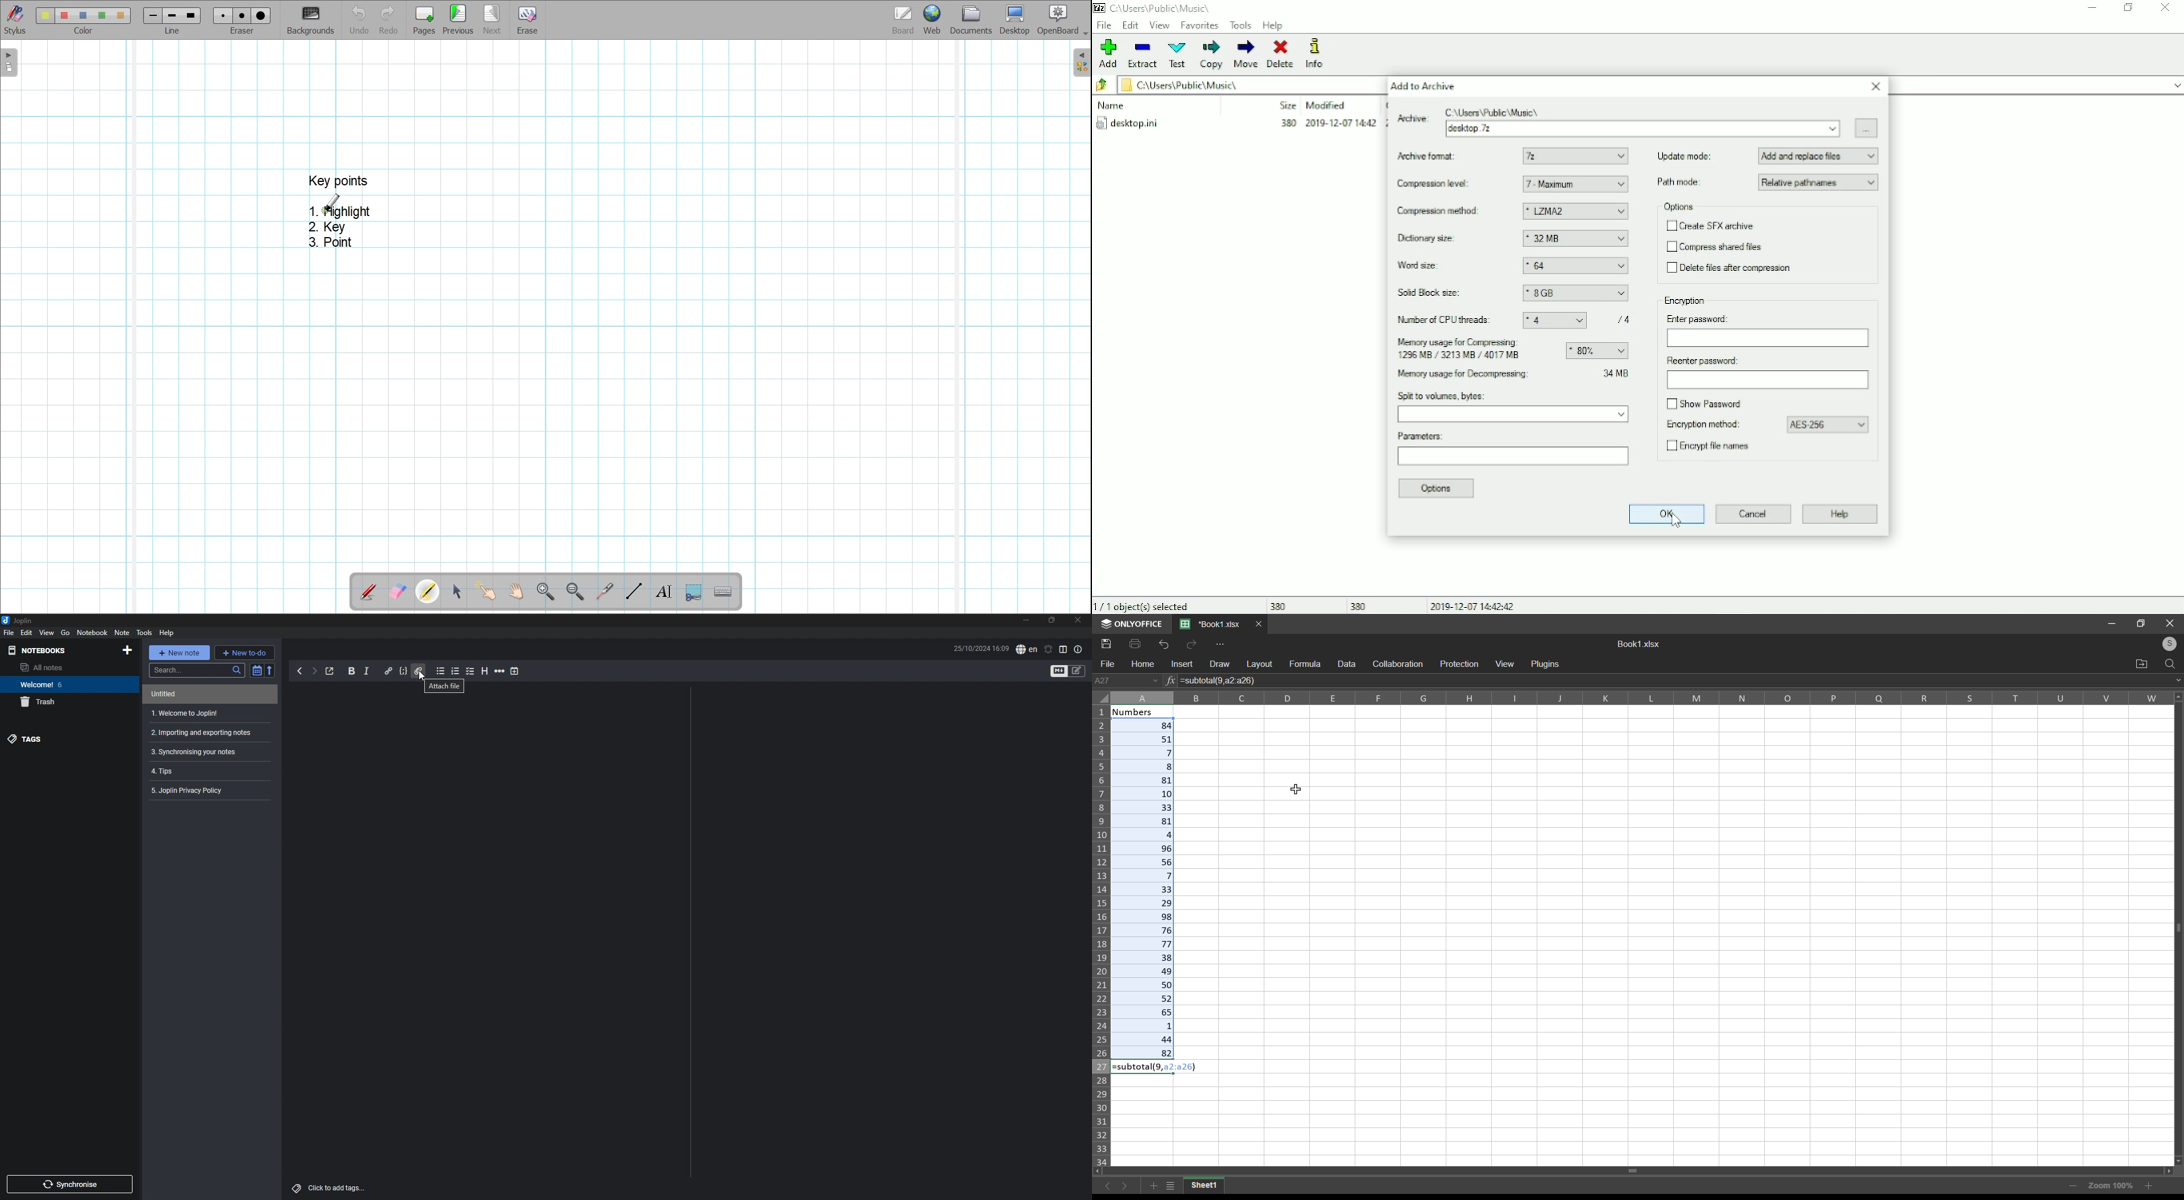 The width and height of the screenshot is (2184, 1204). Describe the element at coordinates (1193, 644) in the screenshot. I see `Redo` at that location.